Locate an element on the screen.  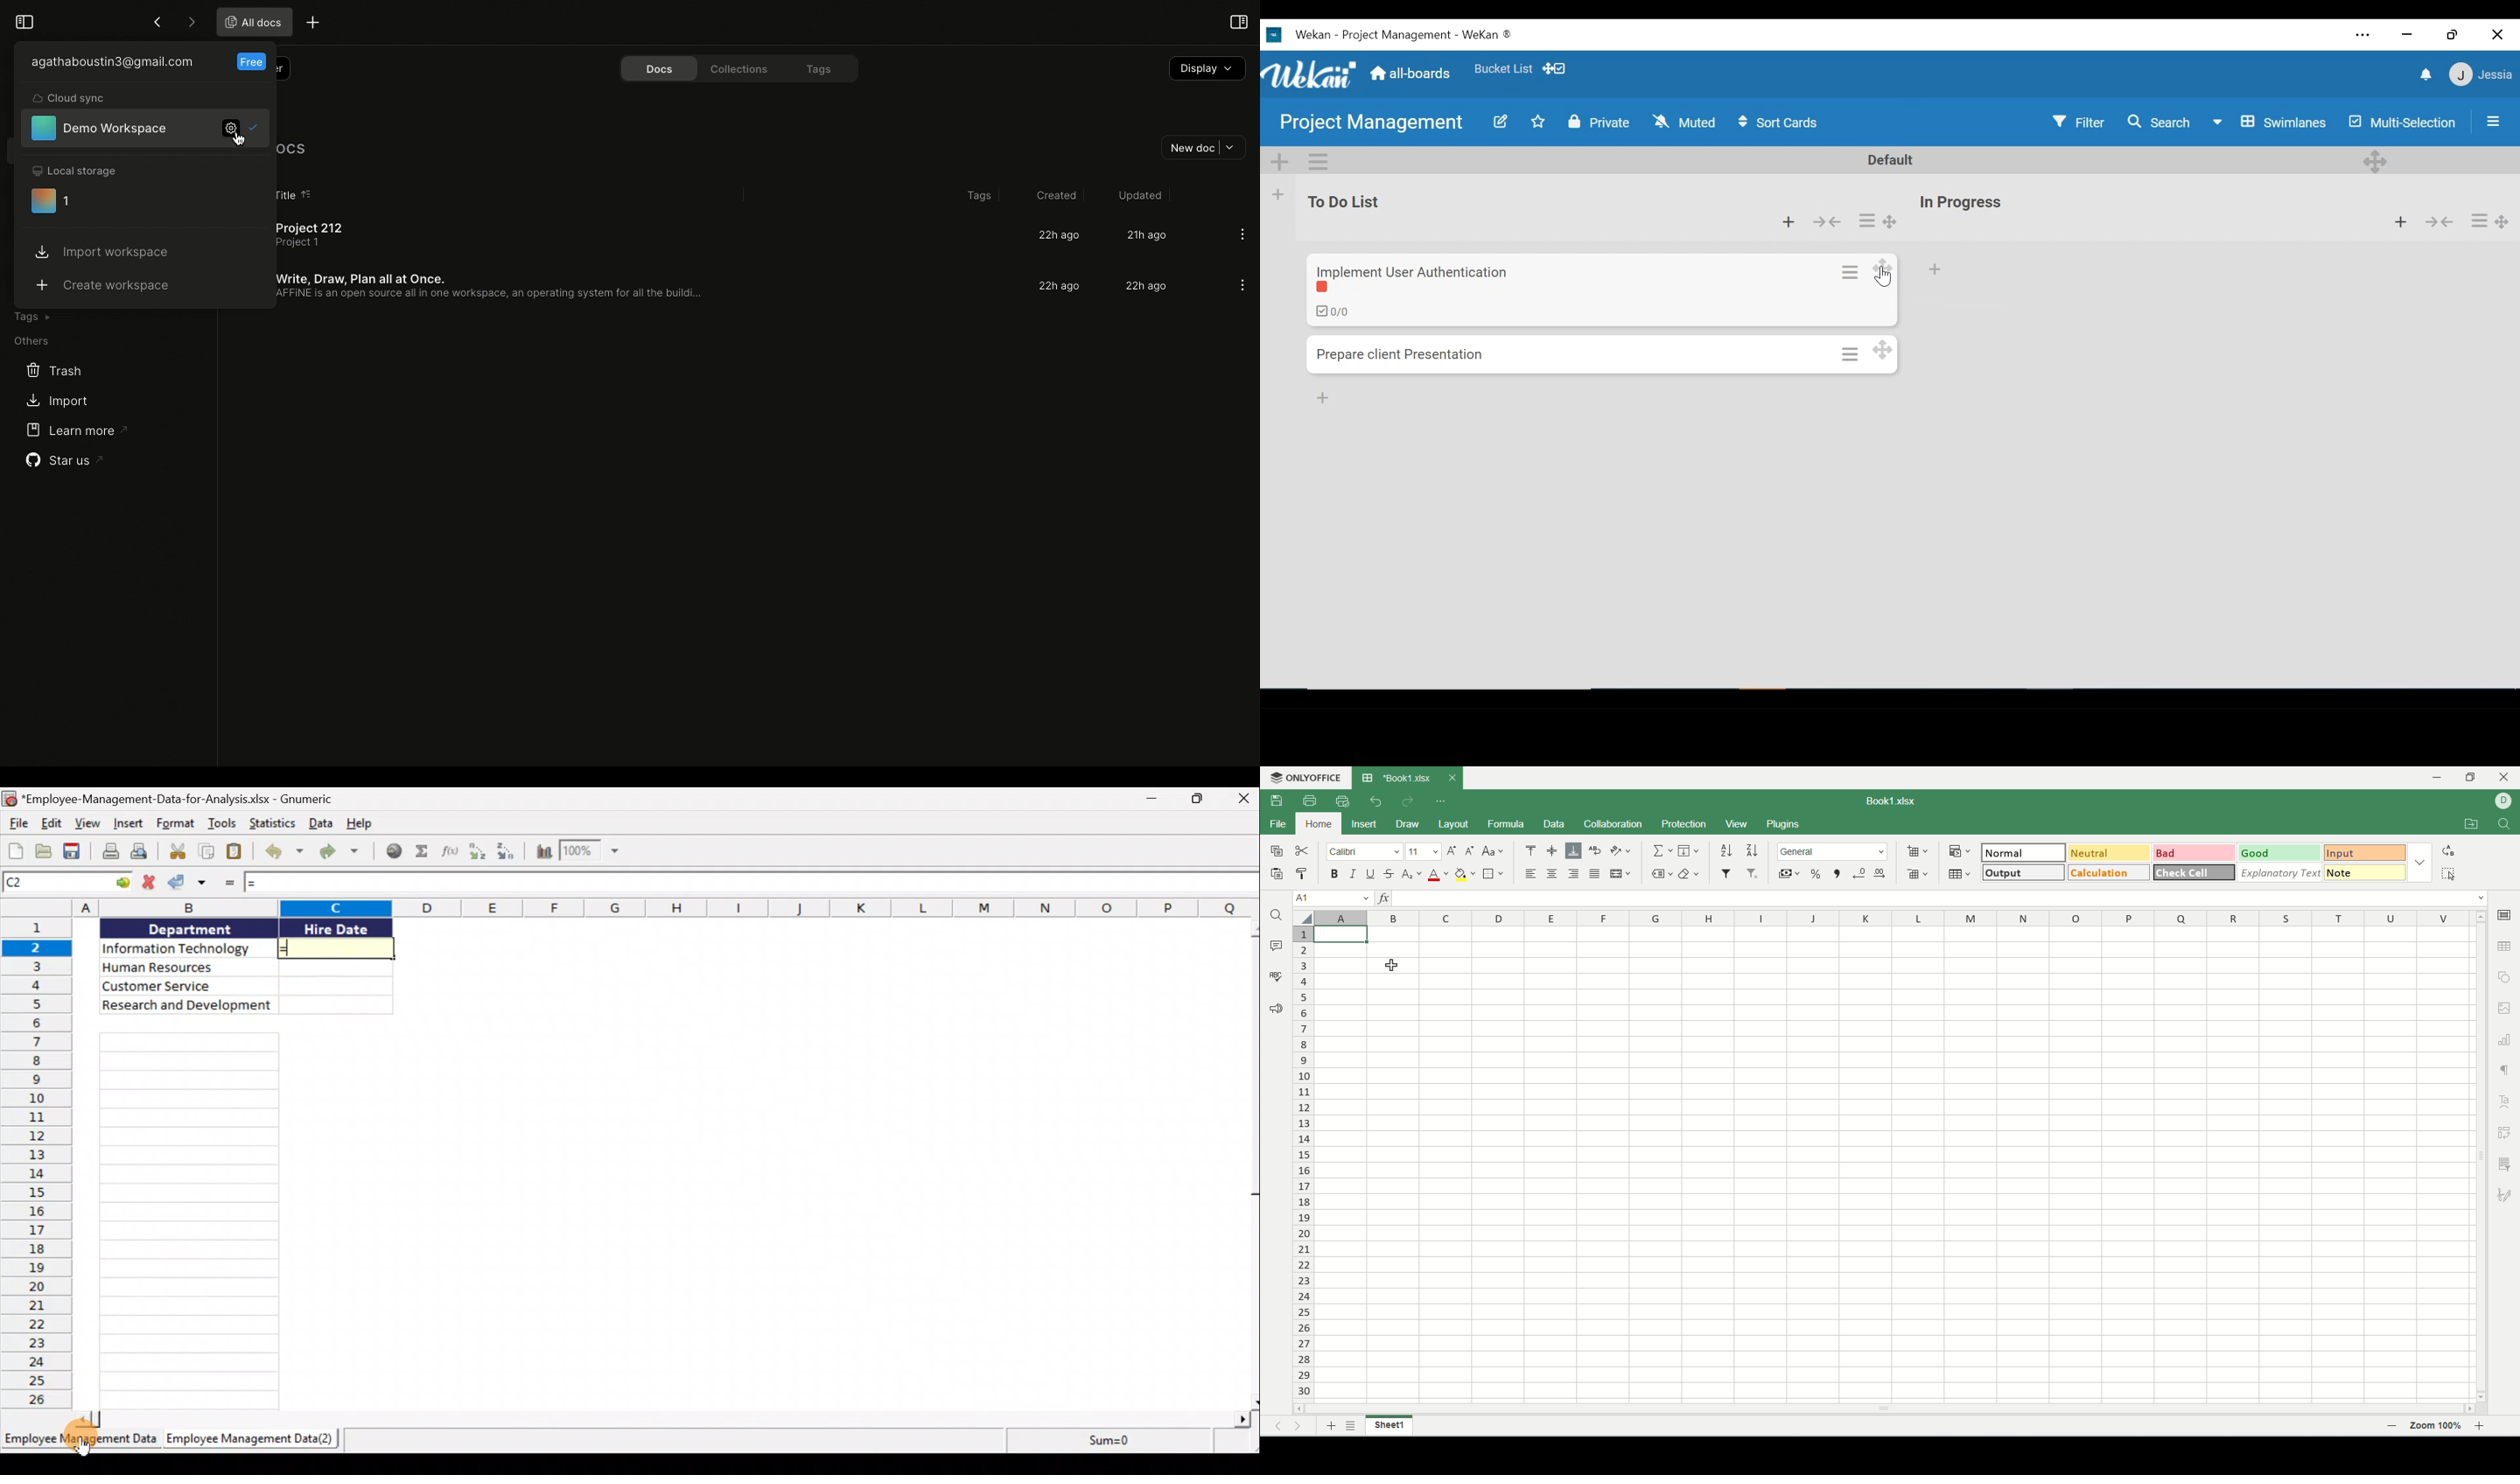
Help is located at coordinates (360, 825).